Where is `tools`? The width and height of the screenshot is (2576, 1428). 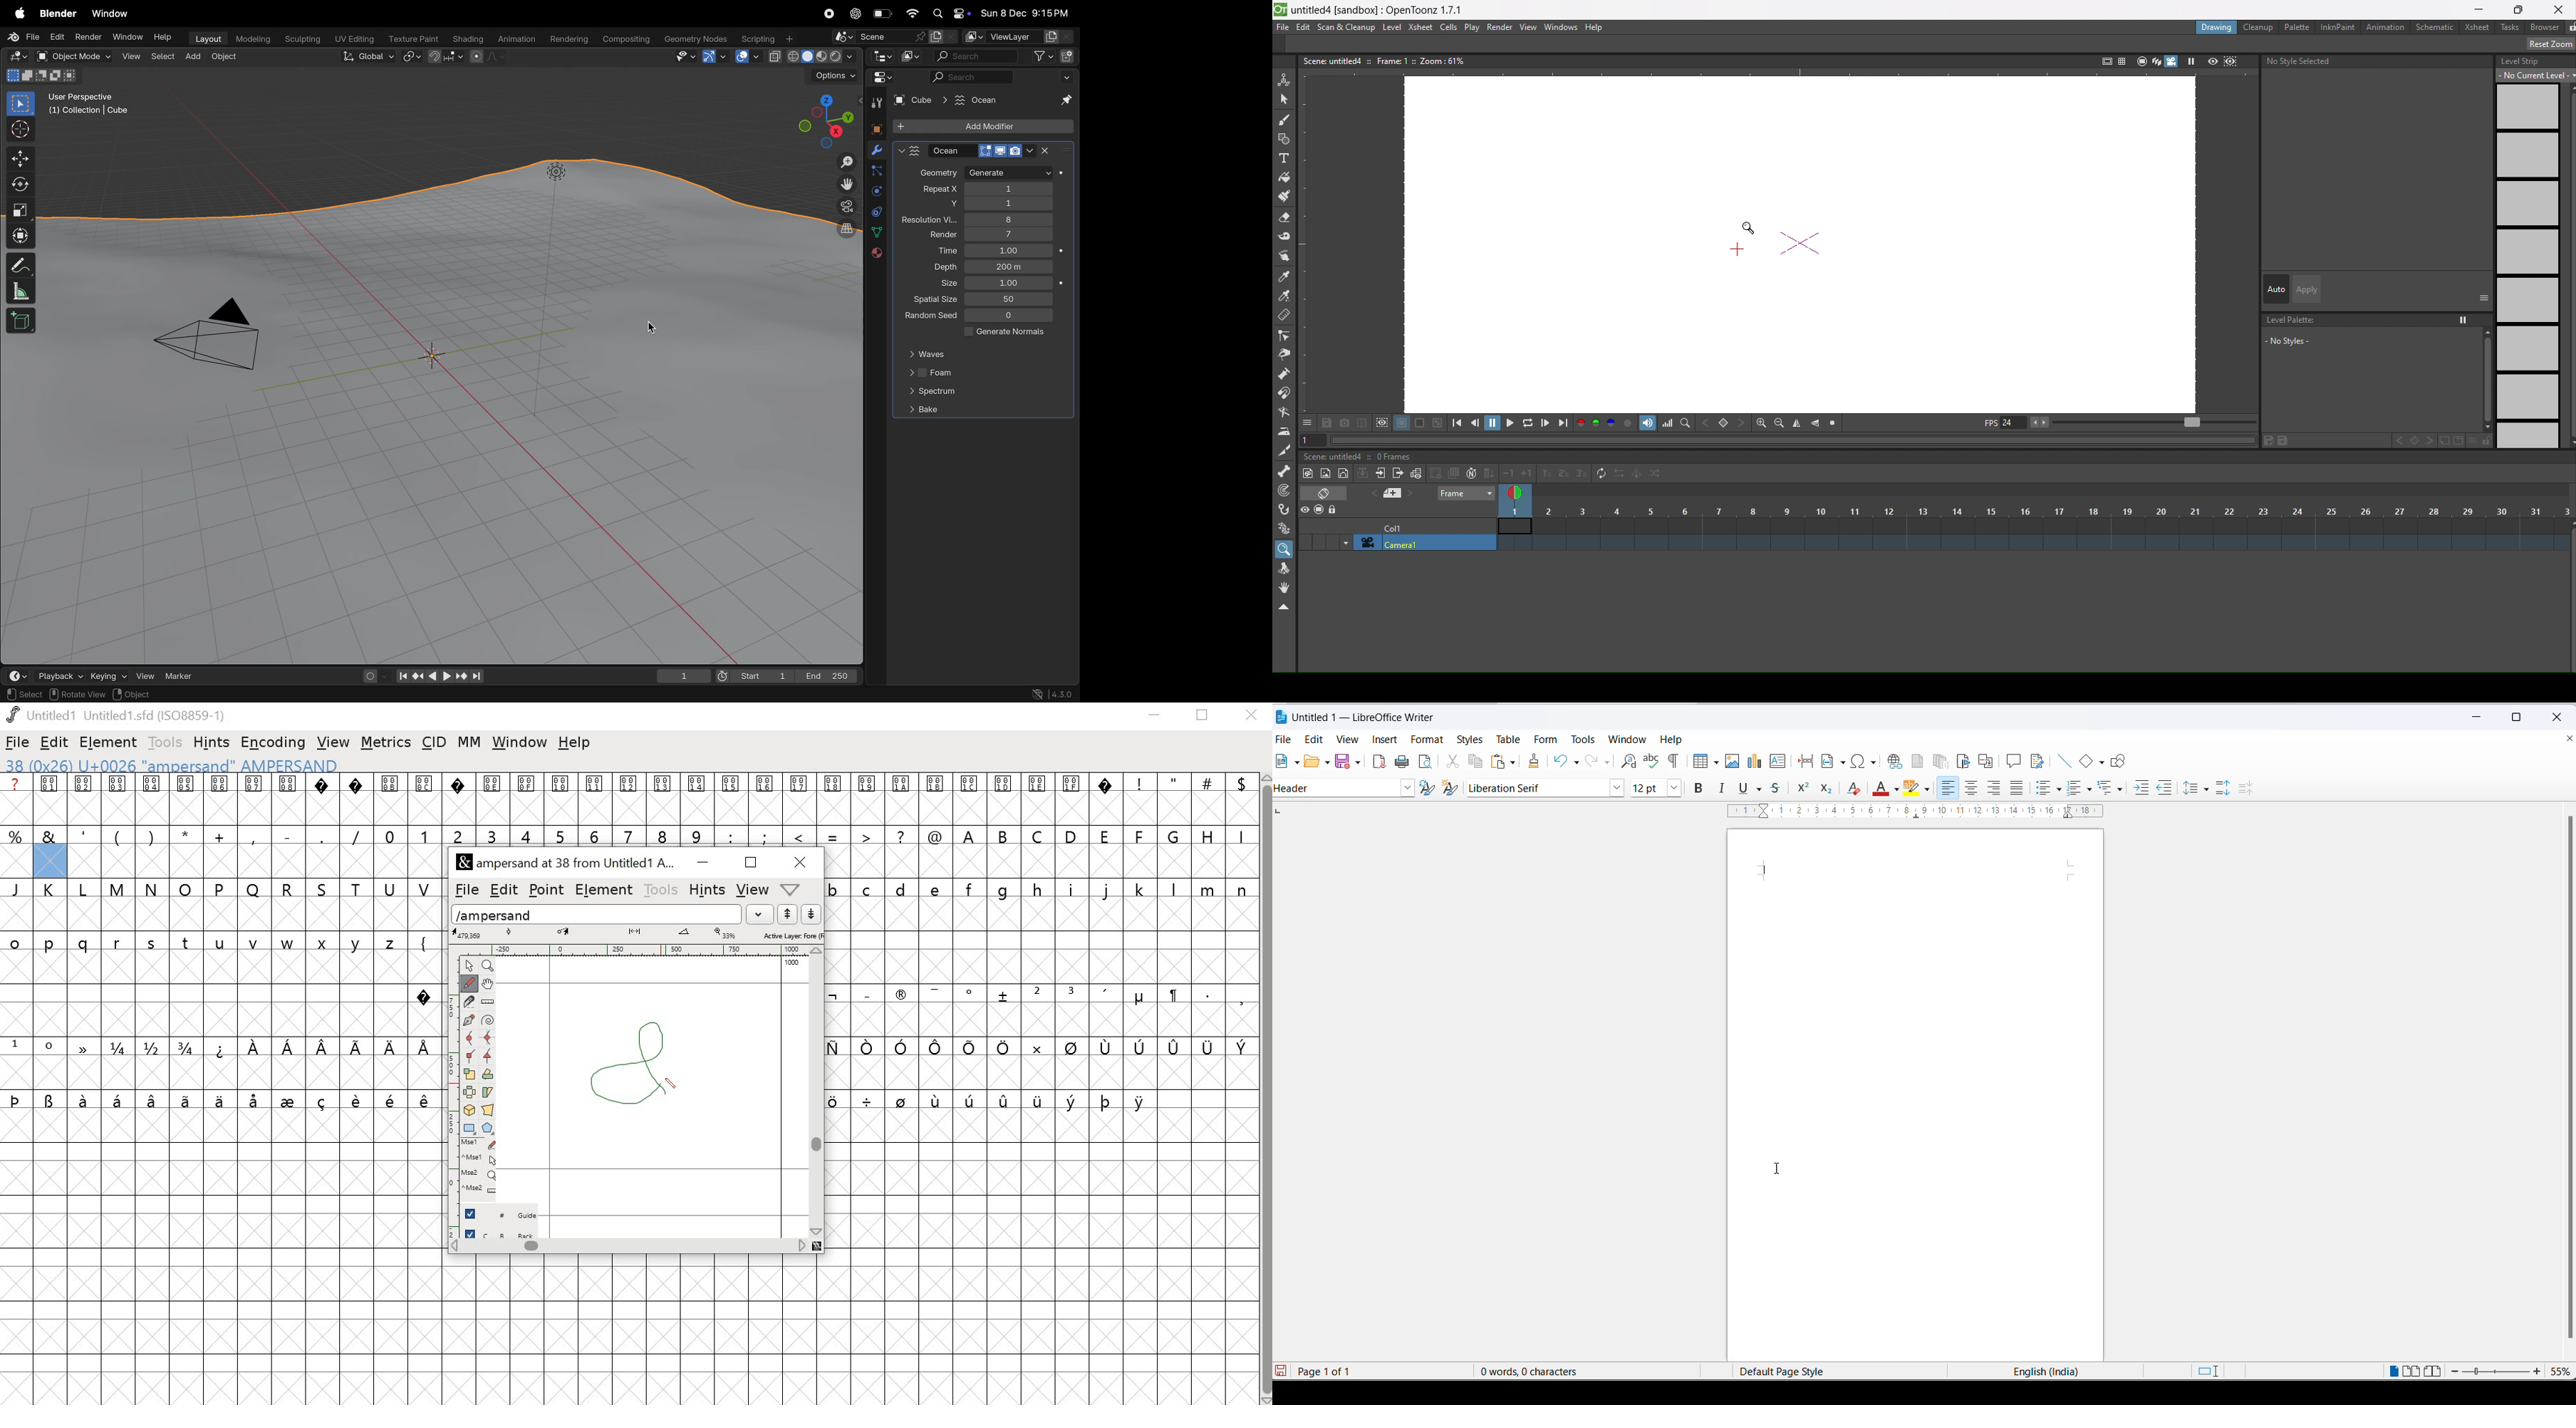 tools is located at coordinates (162, 741).